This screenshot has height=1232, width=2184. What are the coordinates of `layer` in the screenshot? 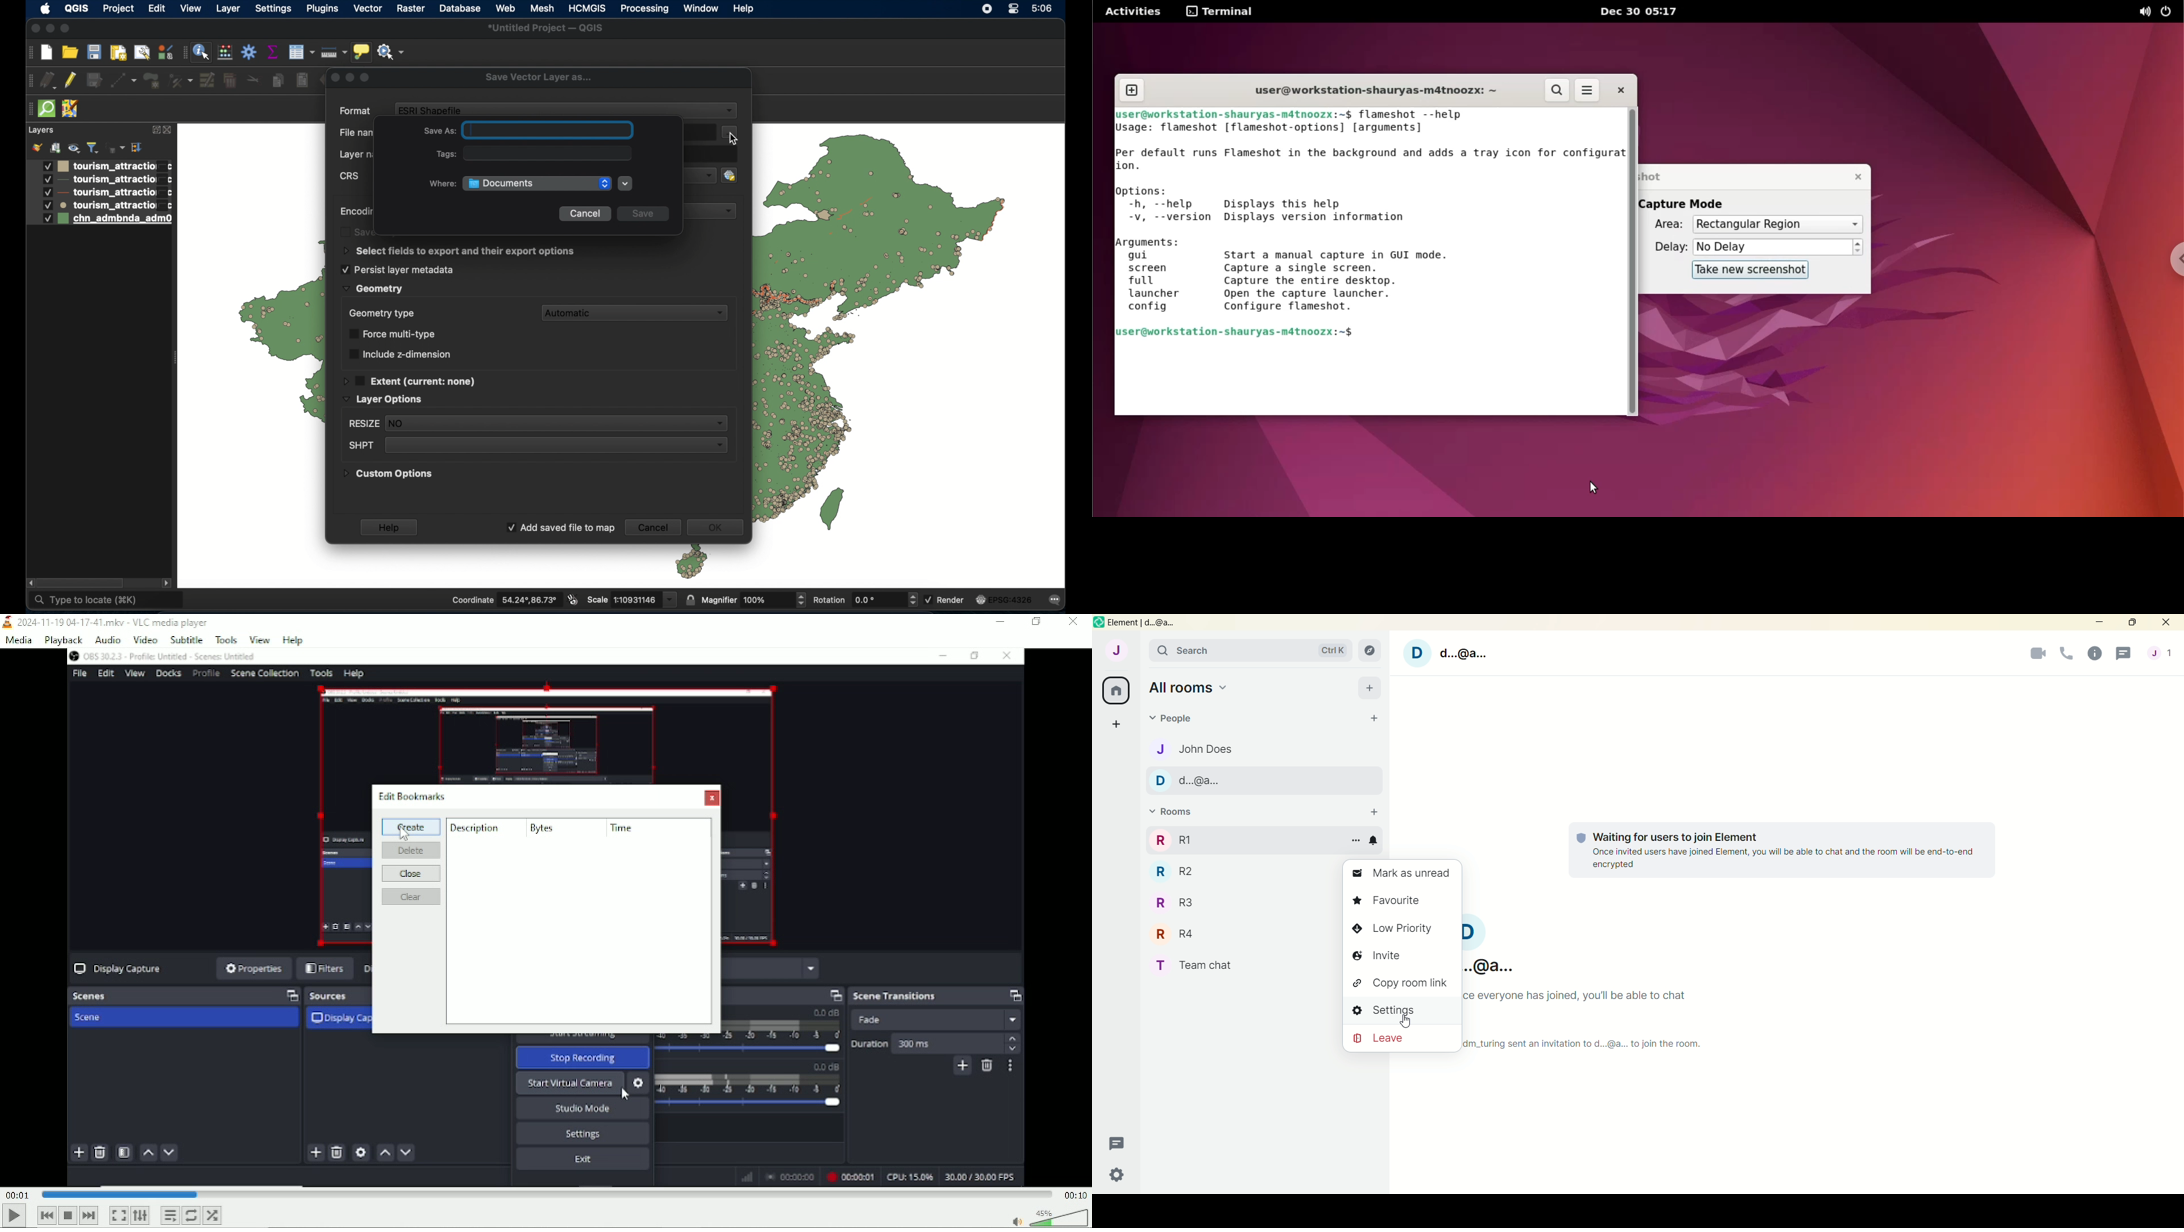 It's located at (40, 131).